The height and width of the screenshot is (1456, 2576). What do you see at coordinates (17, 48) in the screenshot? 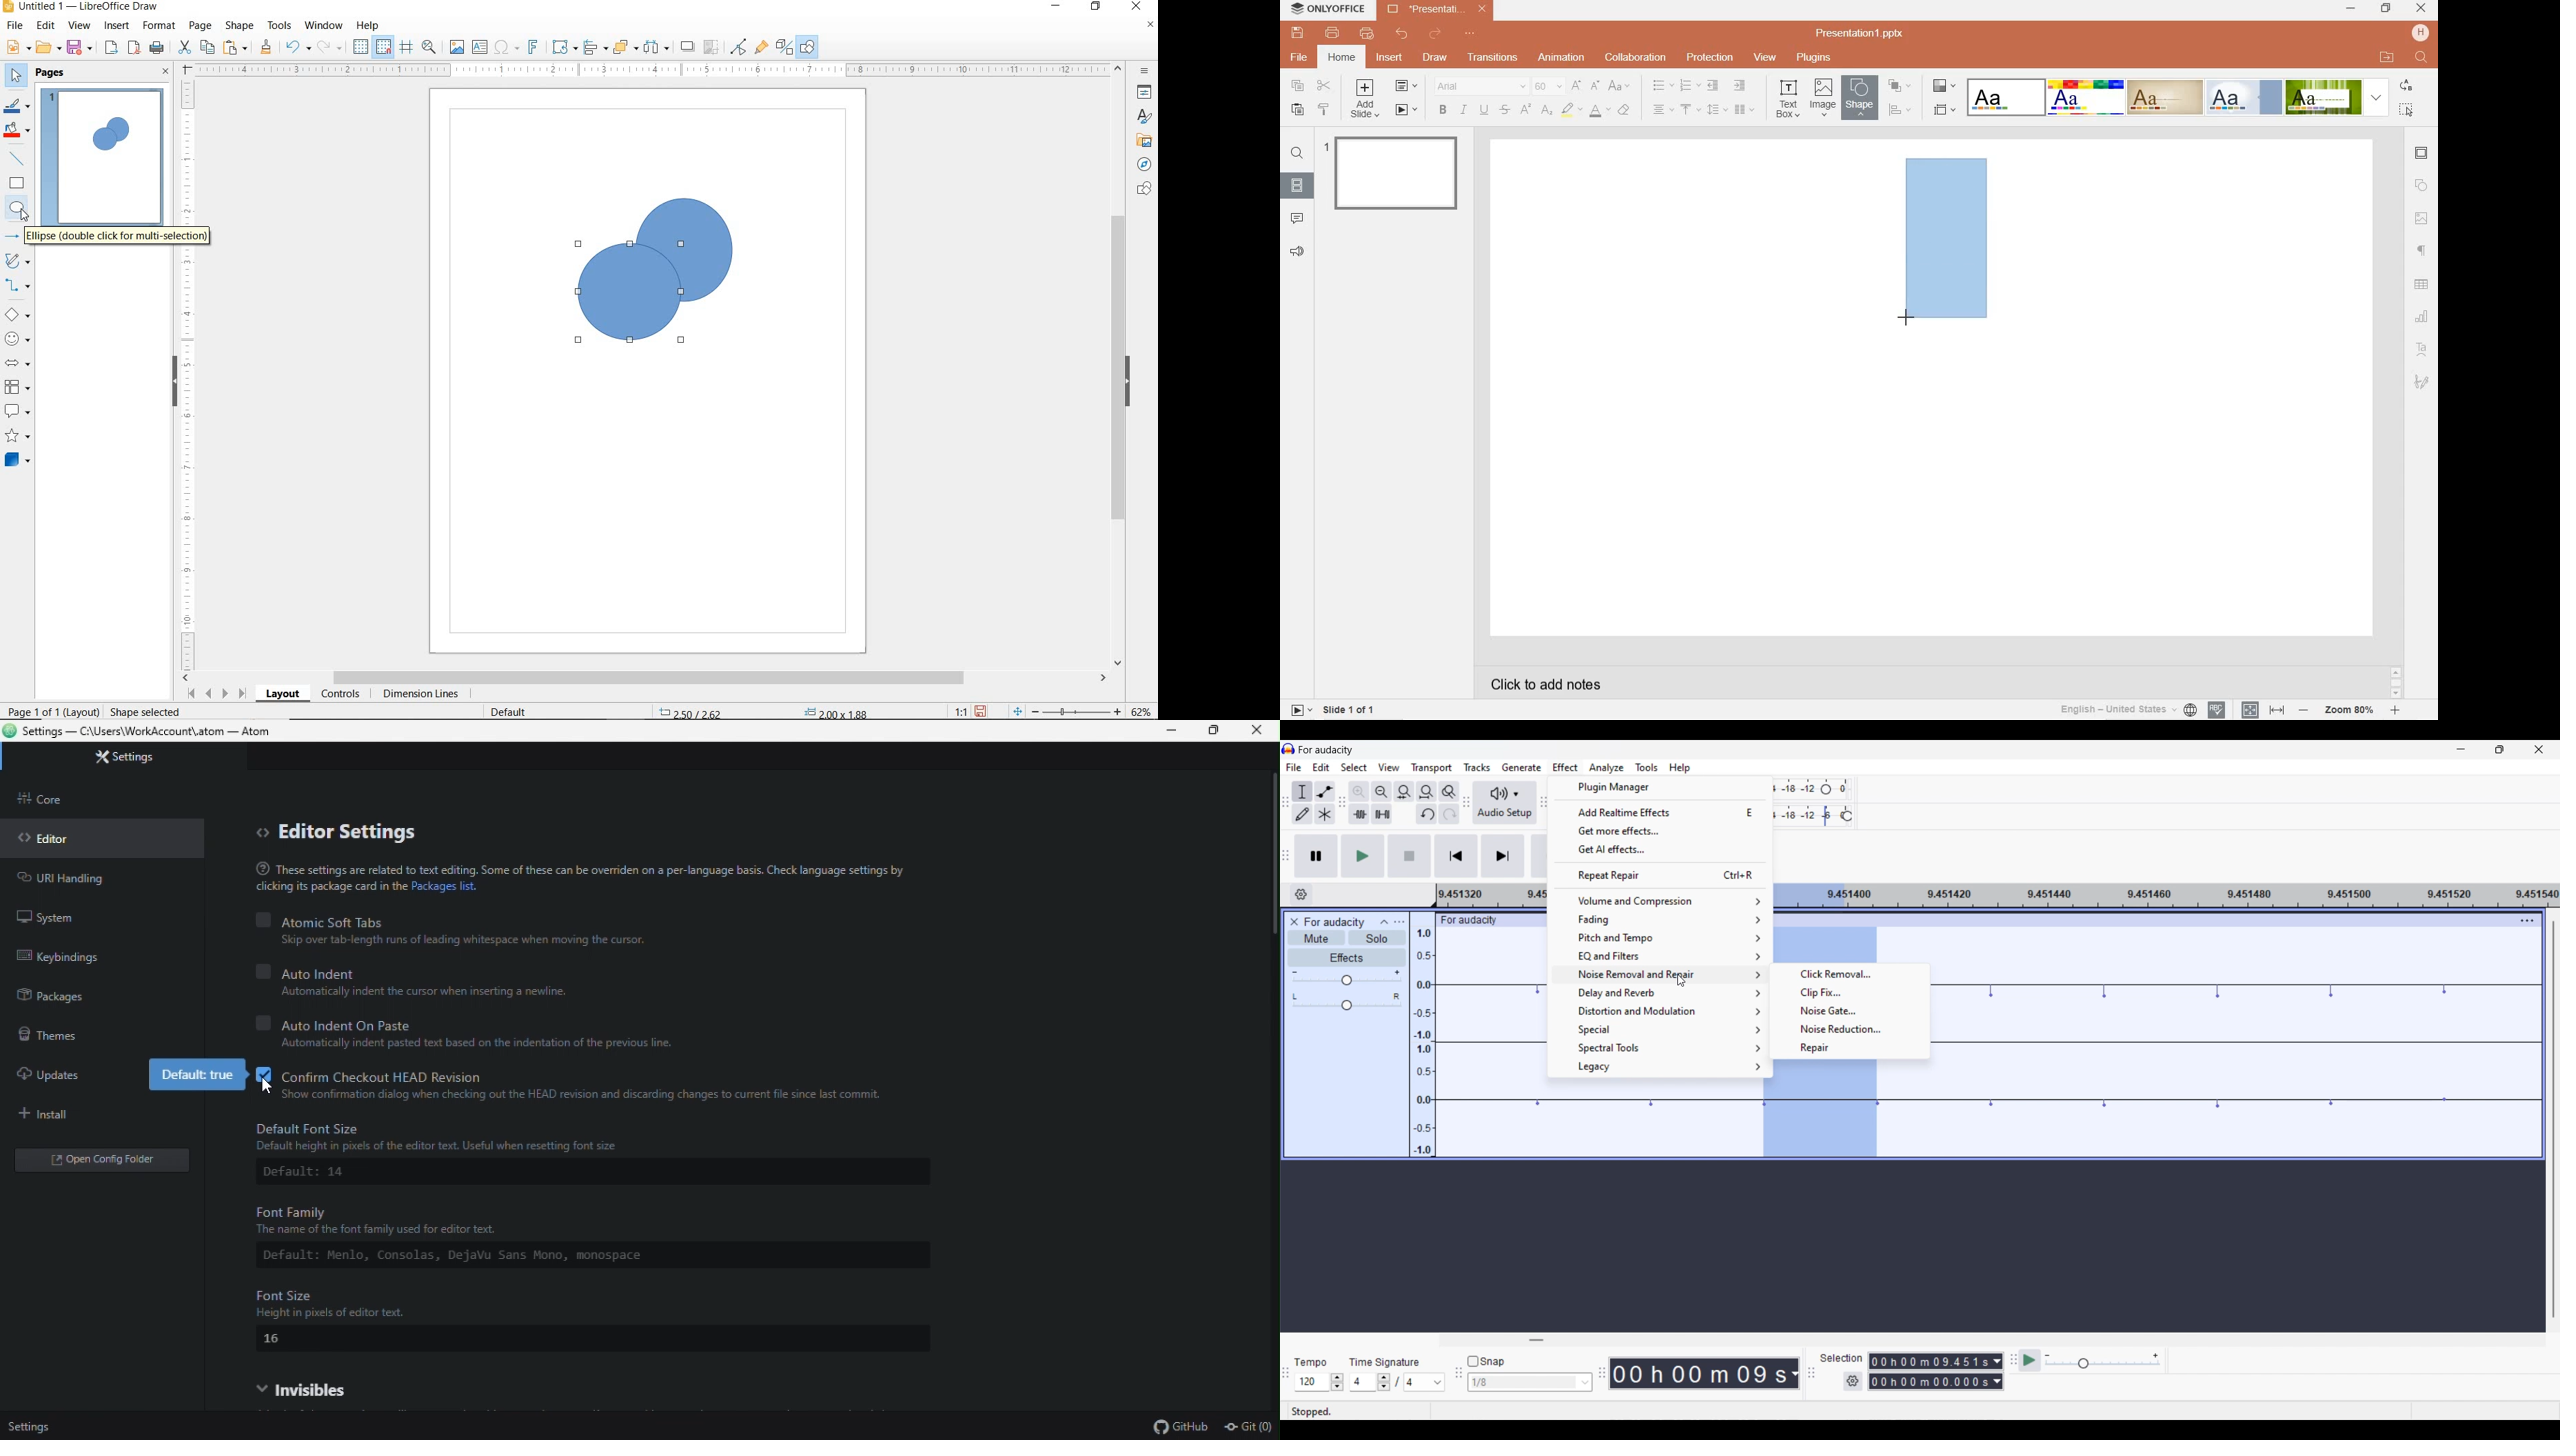
I see `NEW` at bounding box center [17, 48].